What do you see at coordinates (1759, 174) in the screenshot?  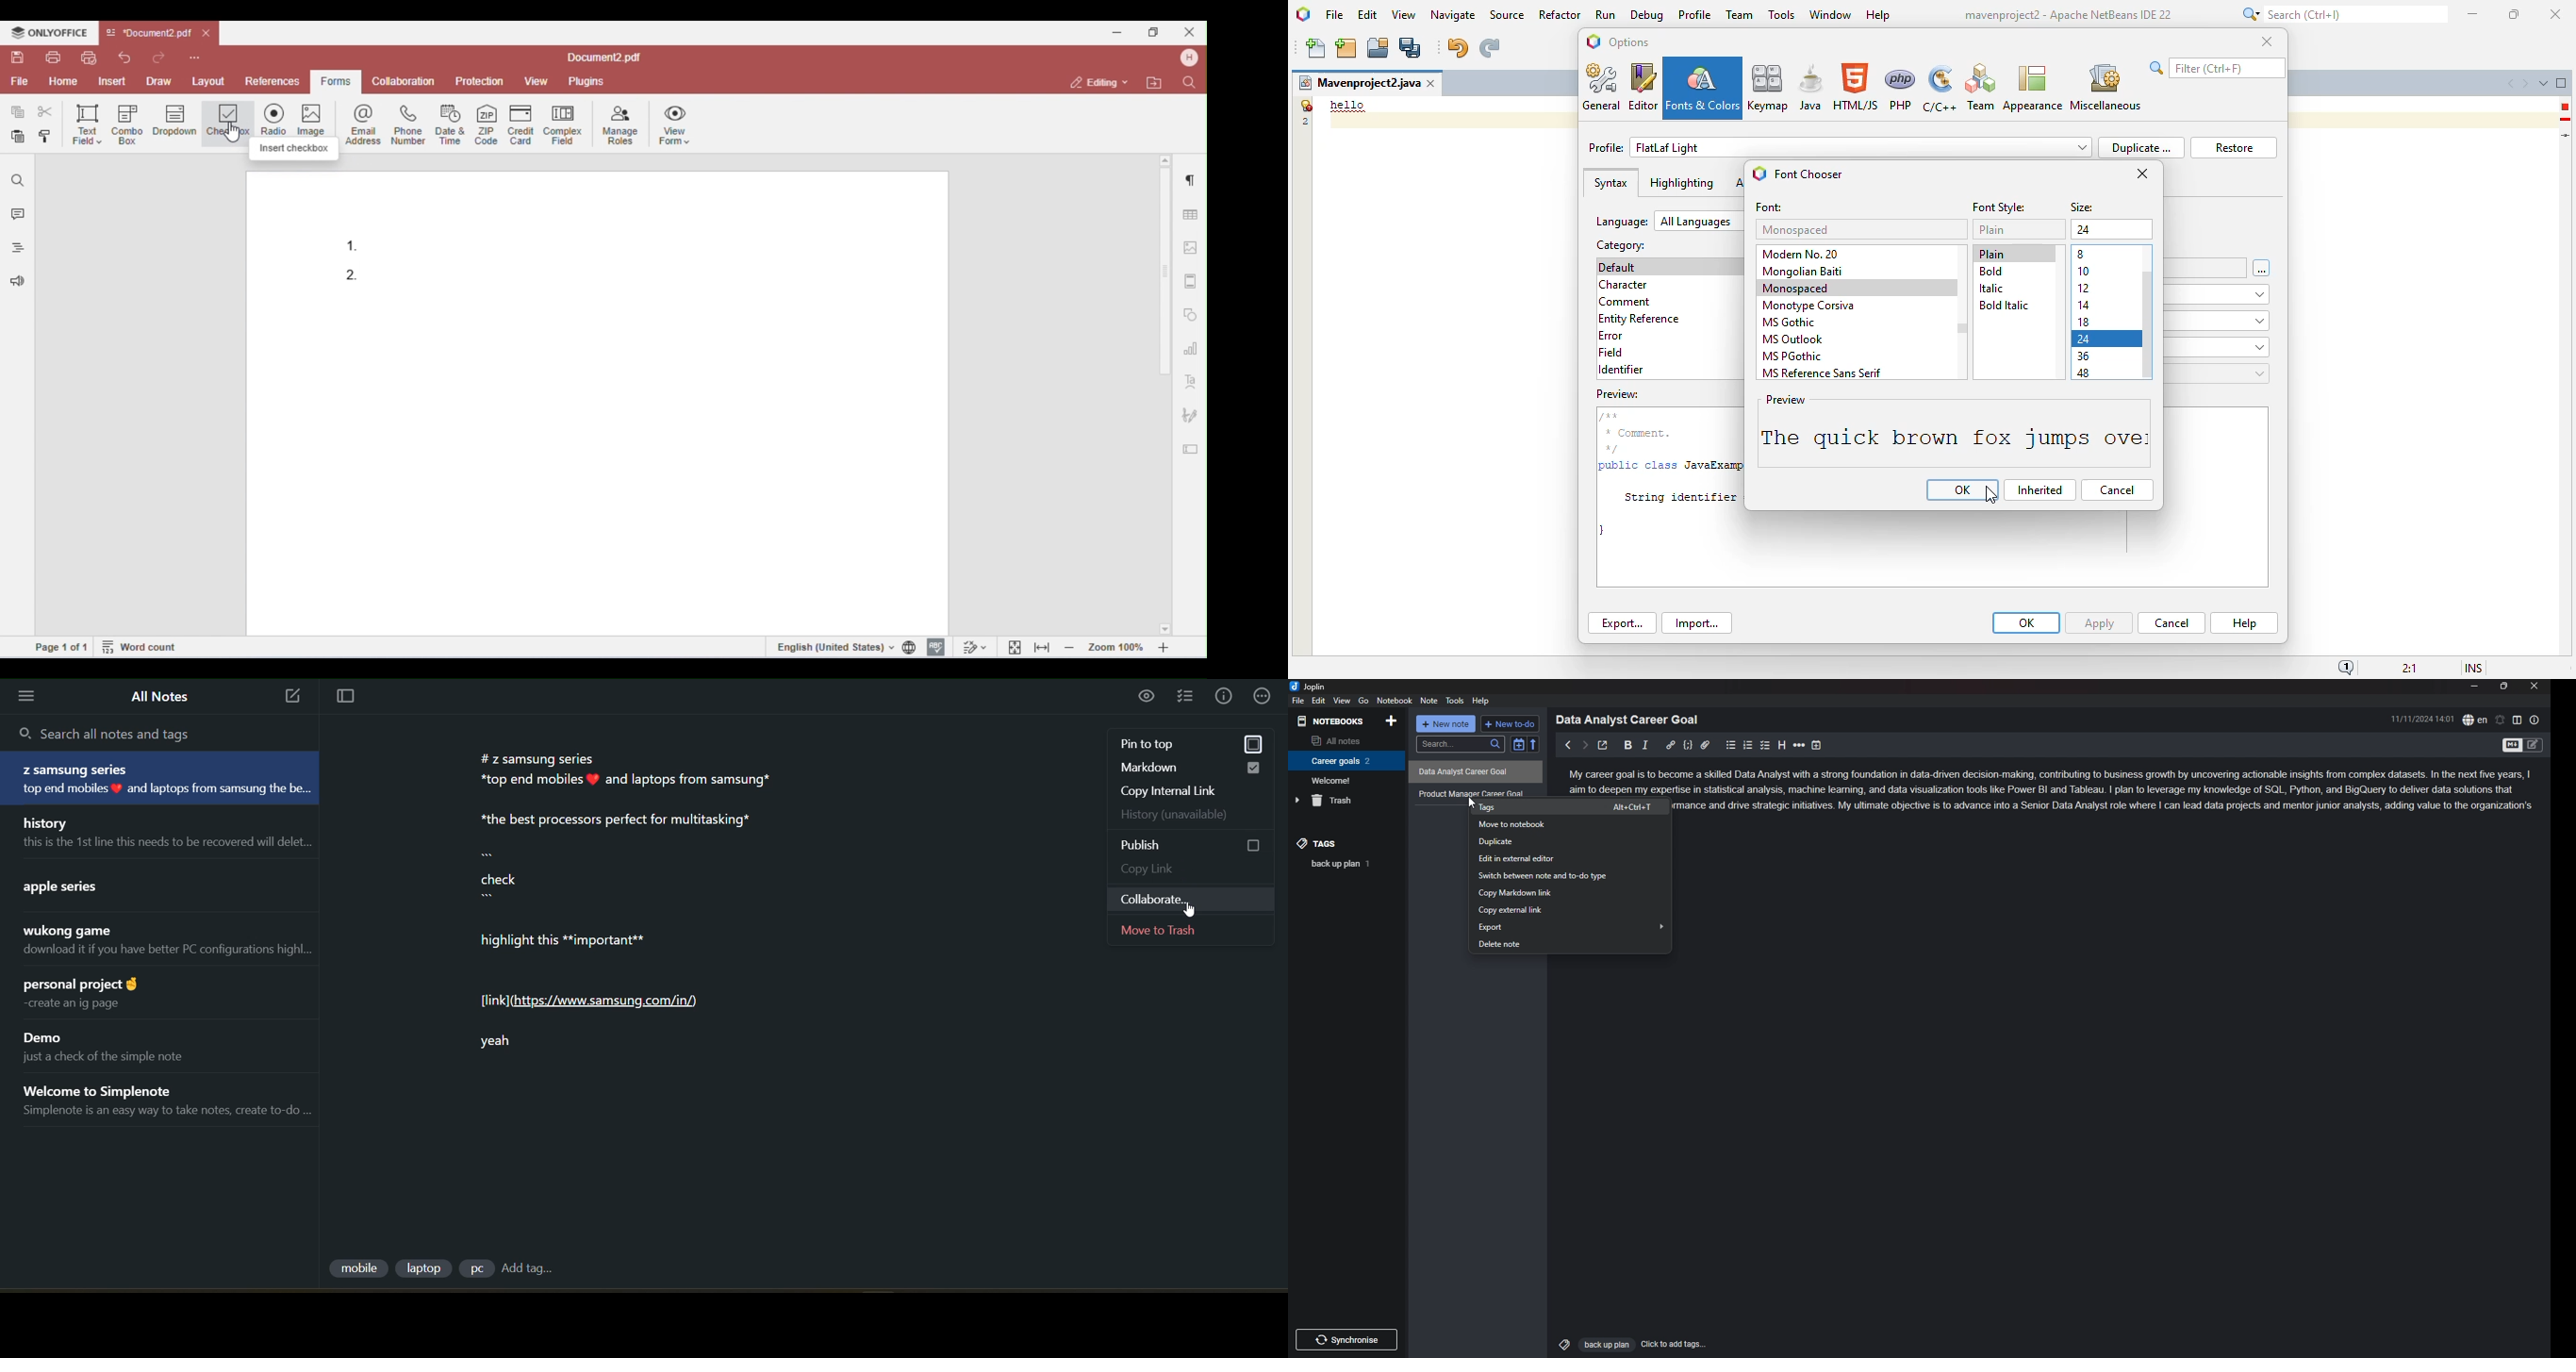 I see `logo` at bounding box center [1759, 174].